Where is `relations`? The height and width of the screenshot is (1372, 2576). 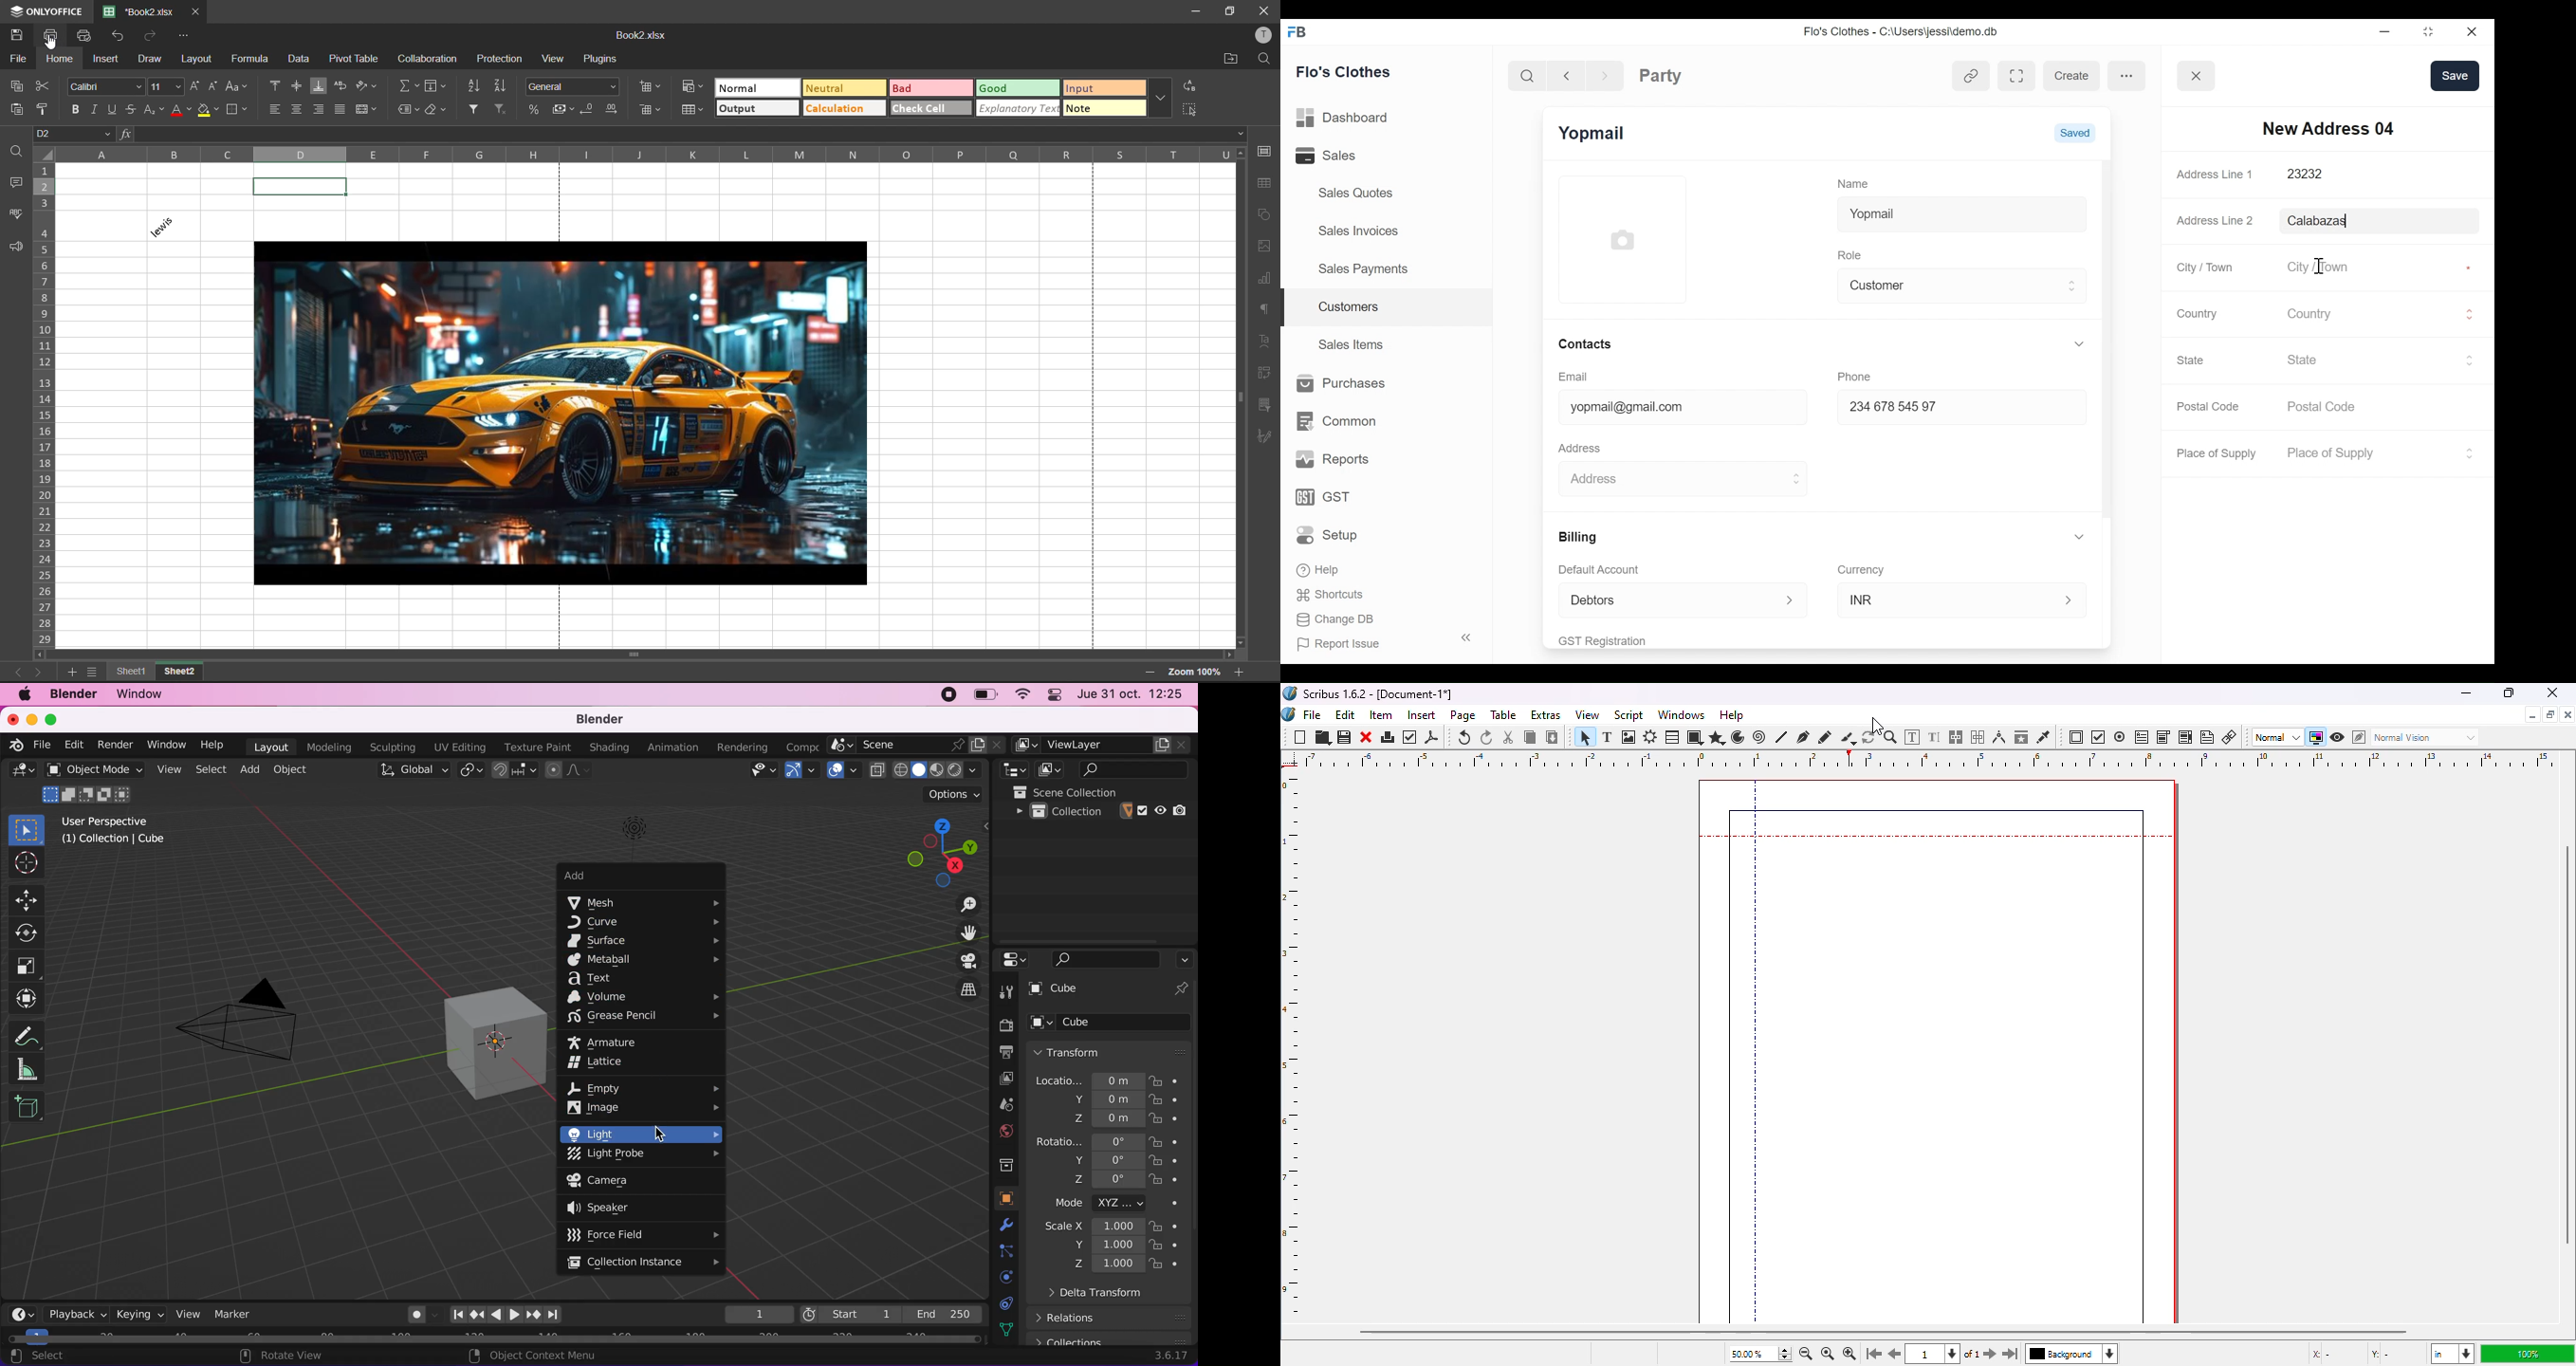 relations is located at coordinates (1114, 1317).